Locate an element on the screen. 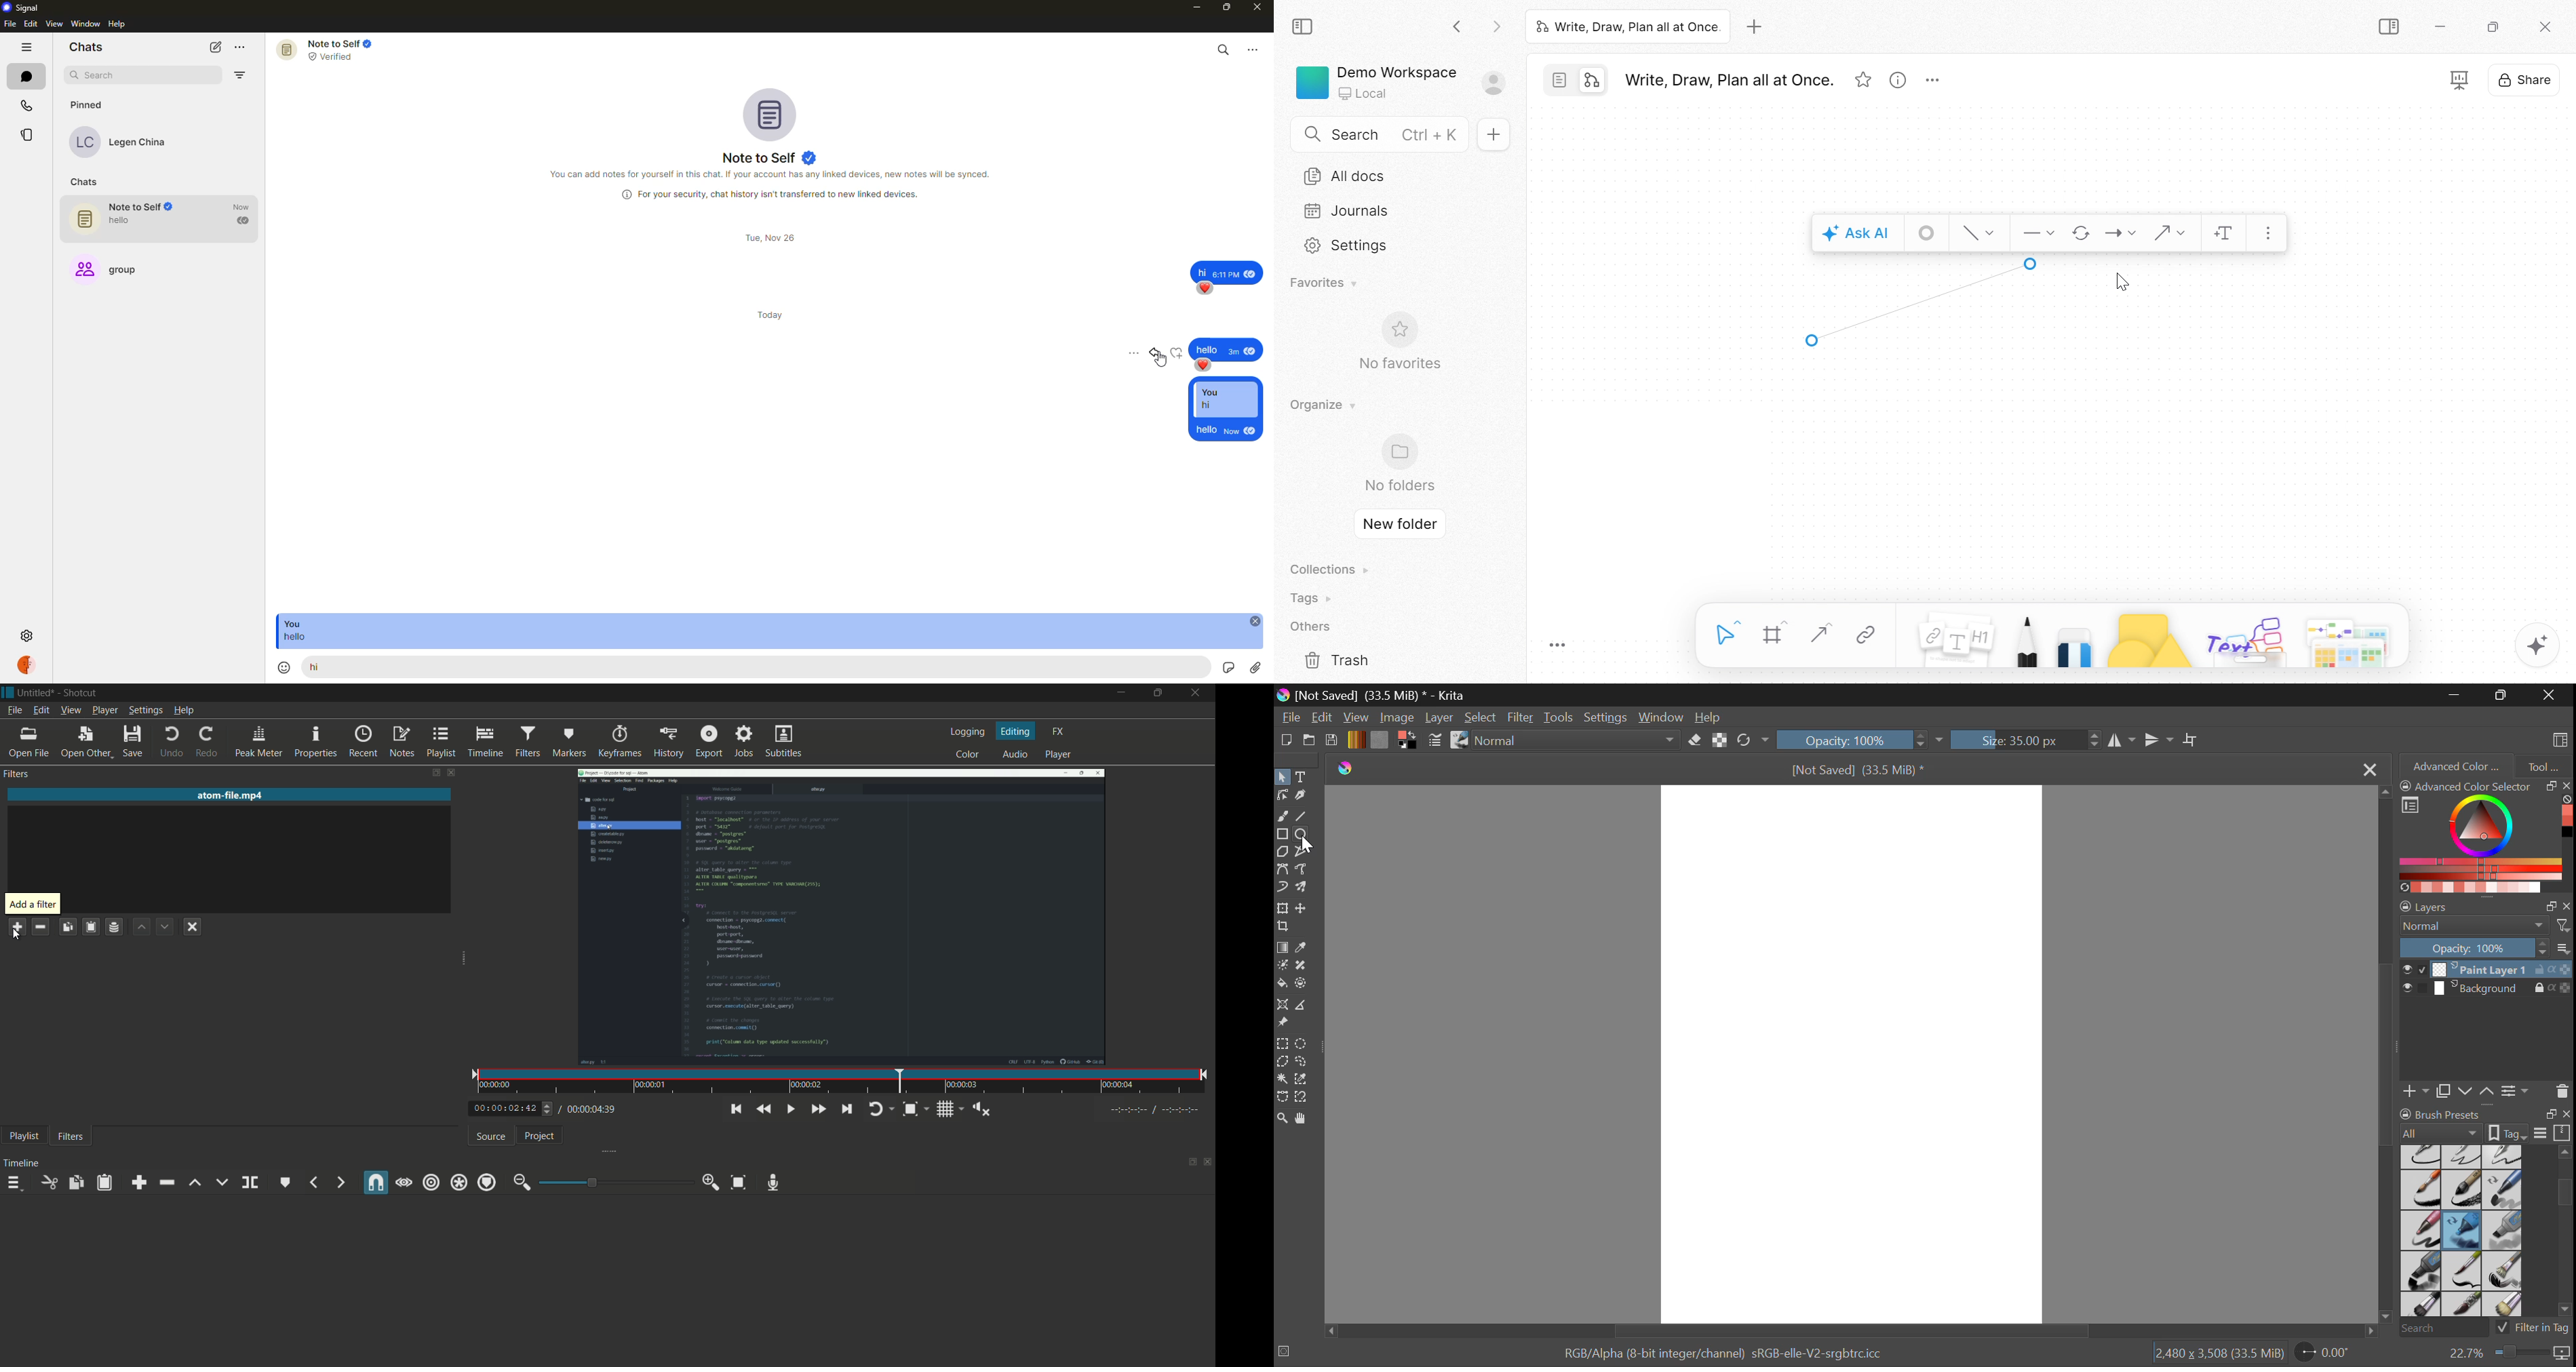 Image resolution: width=2576 pixels, height=1372 pixels. Birstles-5 Plain is located at coordinates (2506, 1305).